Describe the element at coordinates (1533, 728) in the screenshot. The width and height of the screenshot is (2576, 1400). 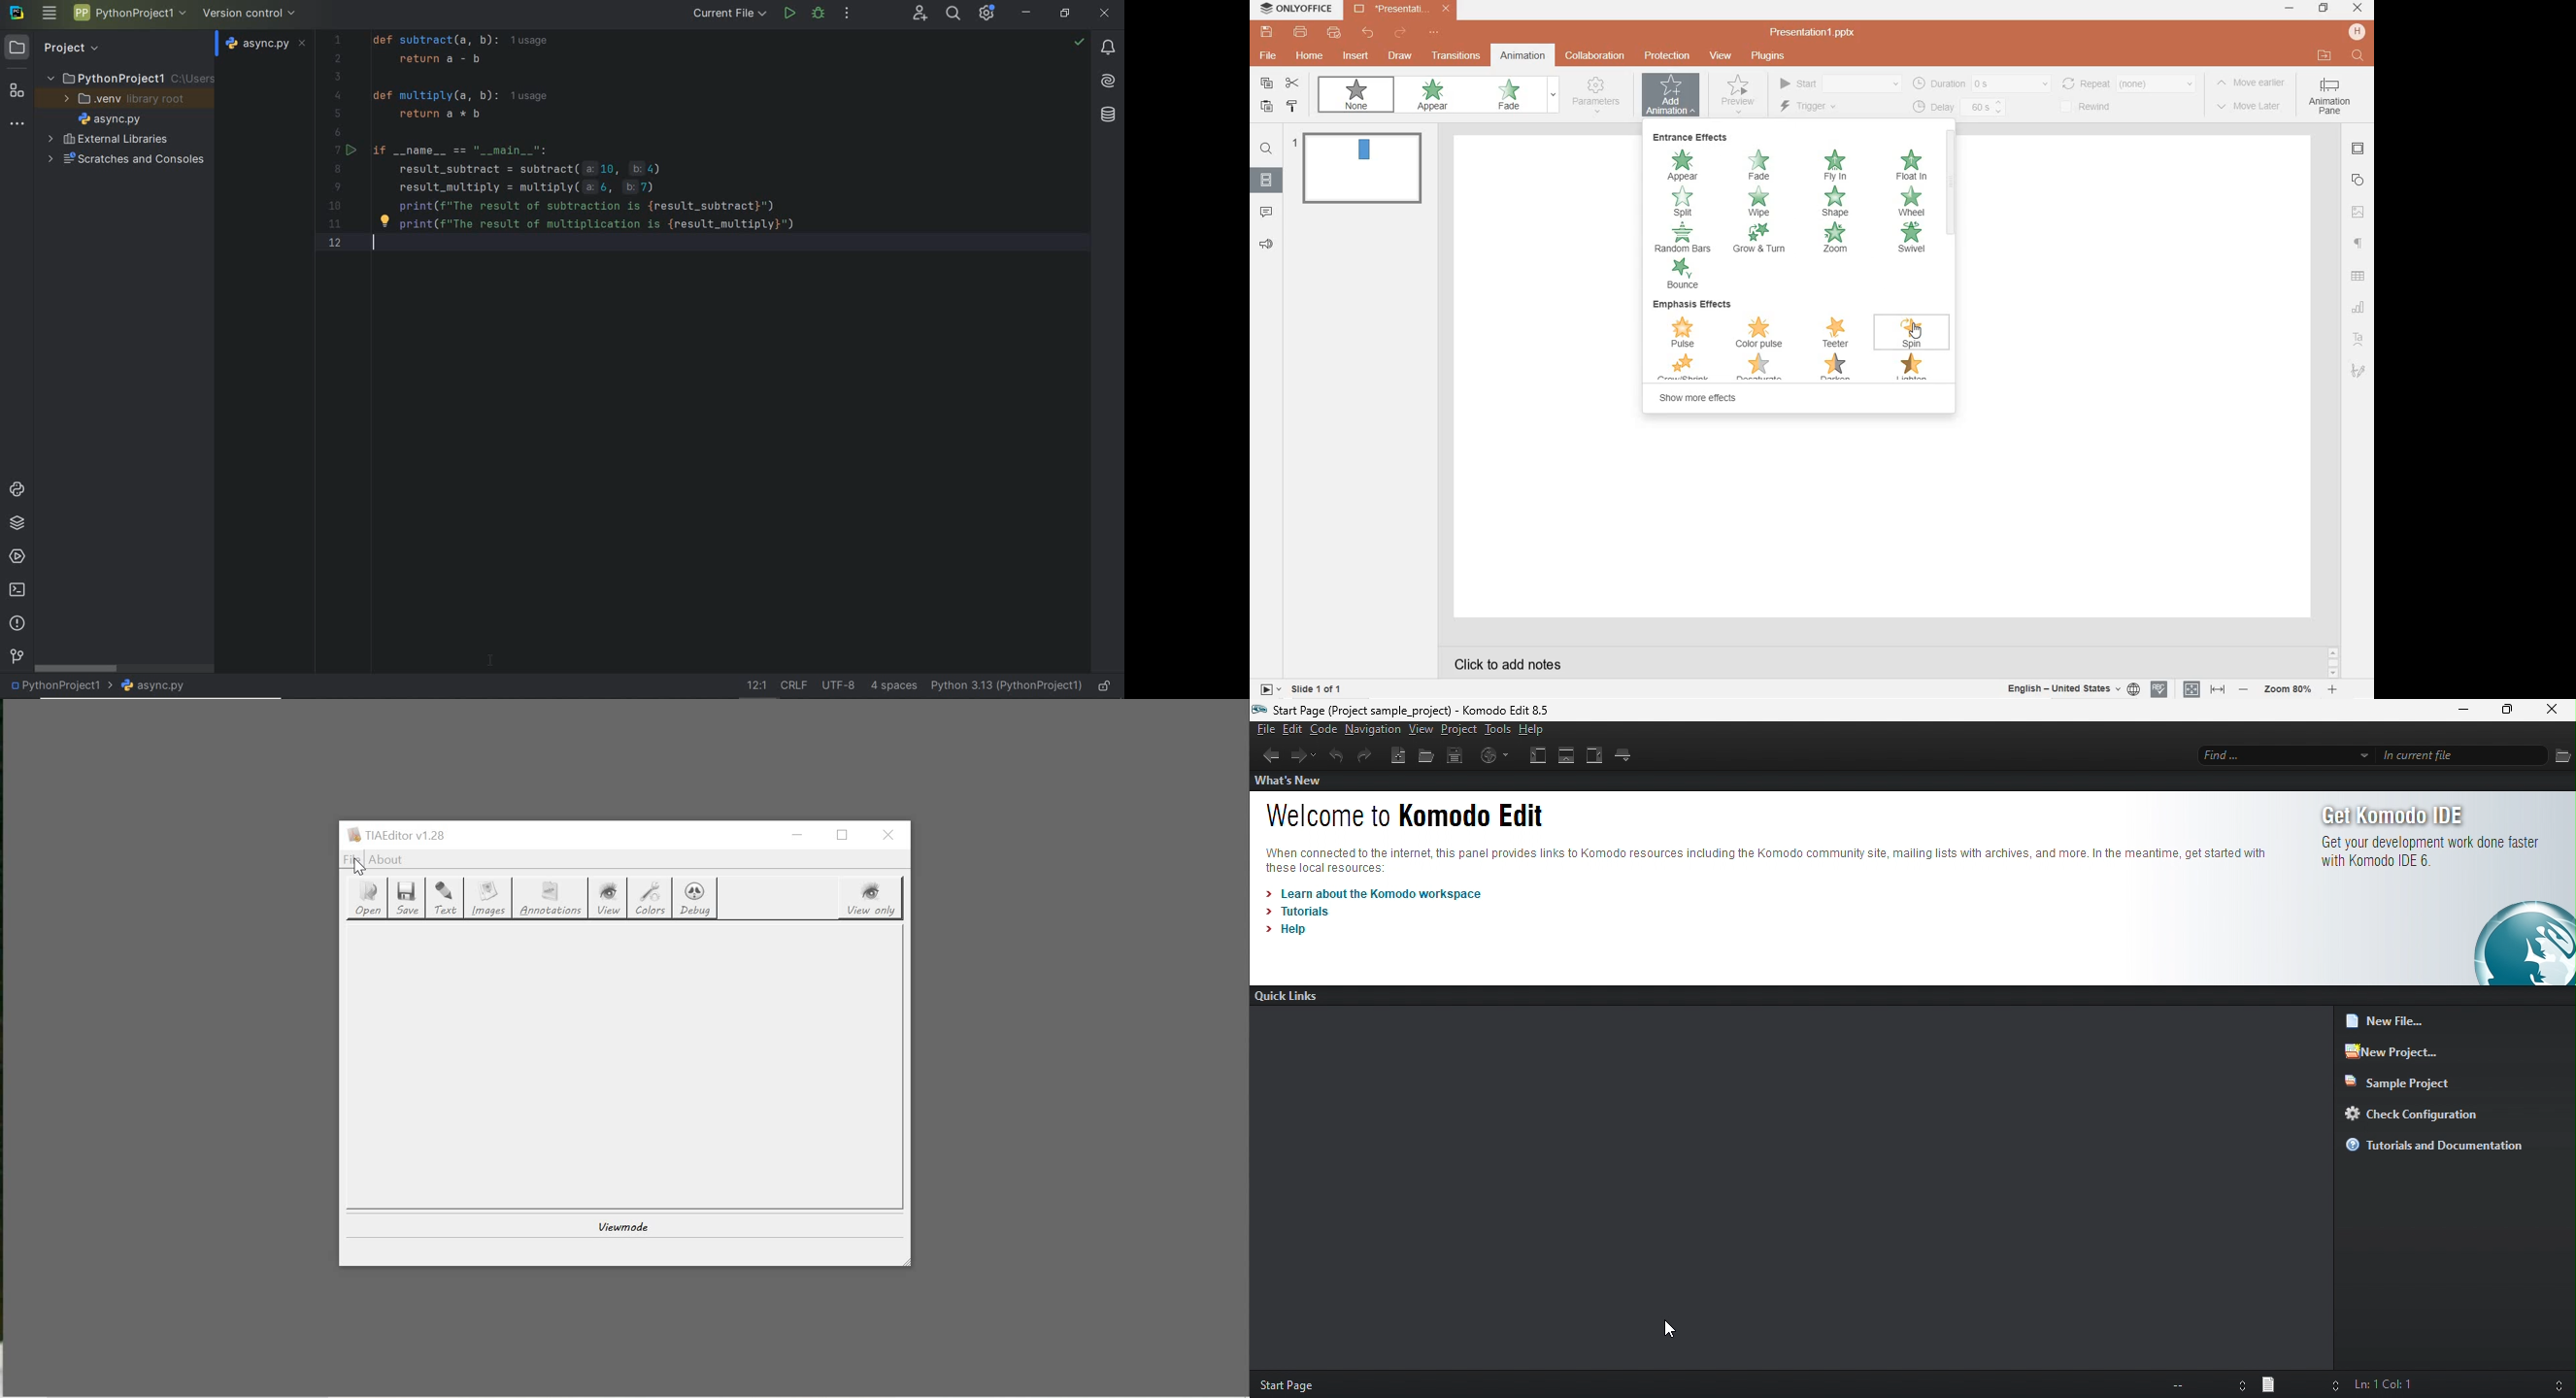
I see `help` at that location.